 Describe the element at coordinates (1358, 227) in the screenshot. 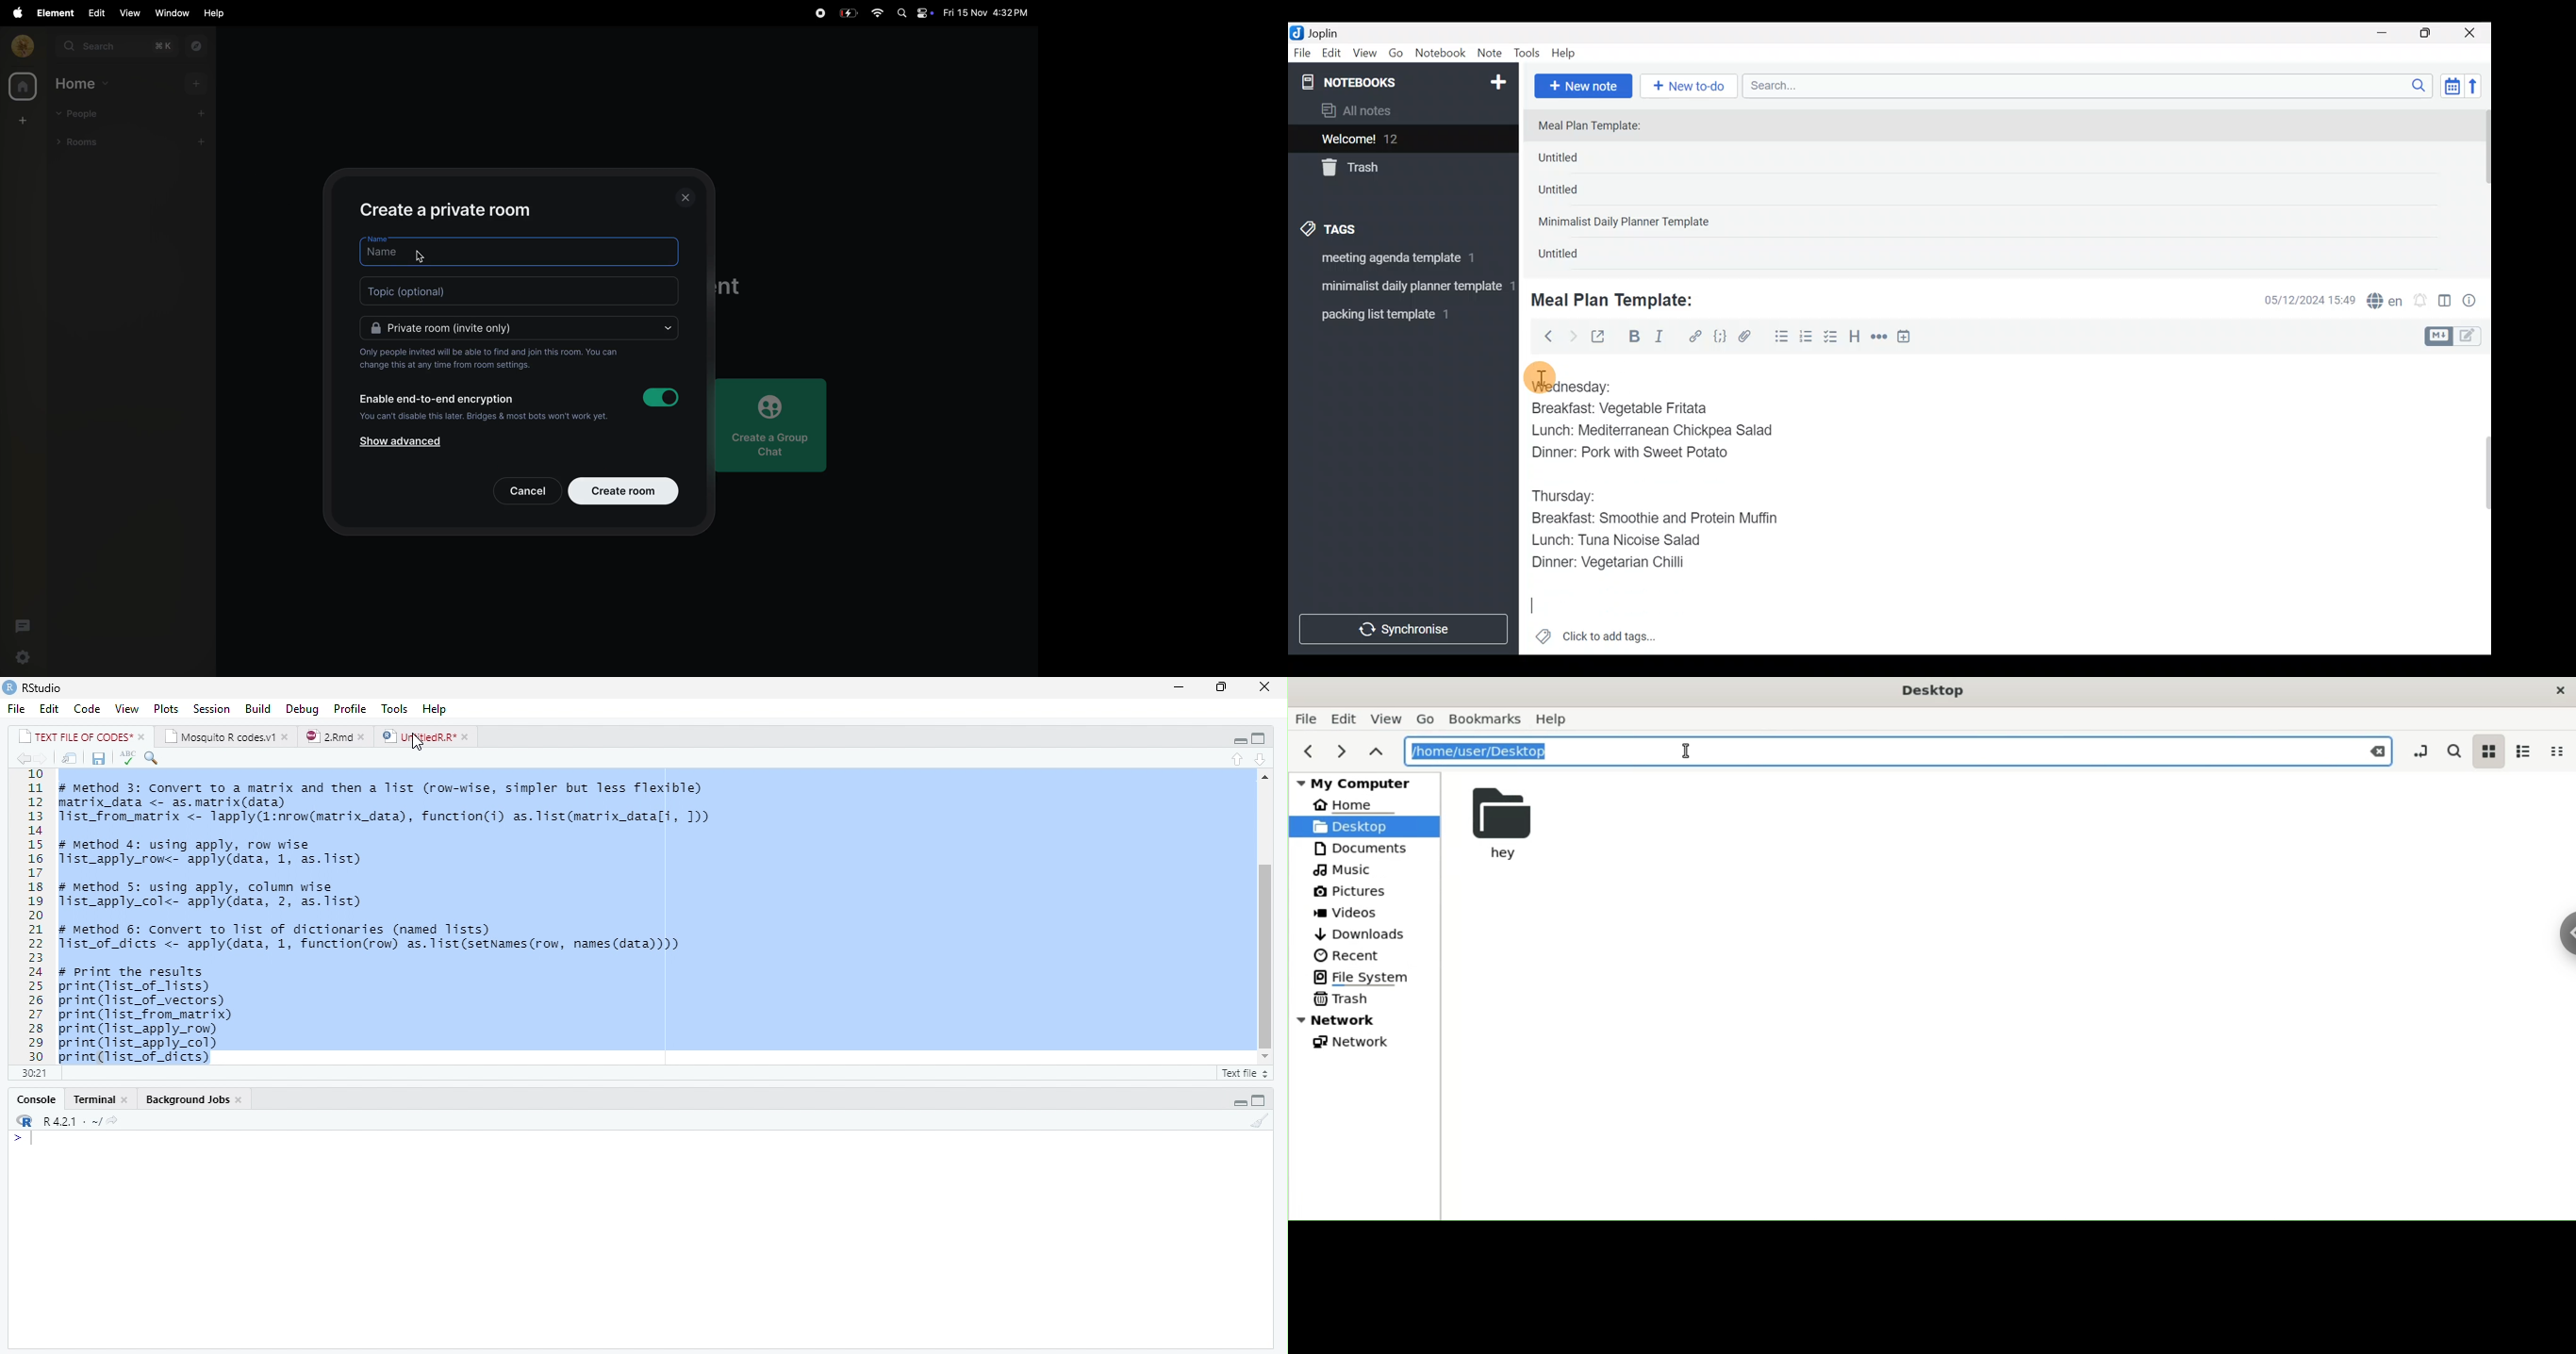

I see `Tags` at that location.